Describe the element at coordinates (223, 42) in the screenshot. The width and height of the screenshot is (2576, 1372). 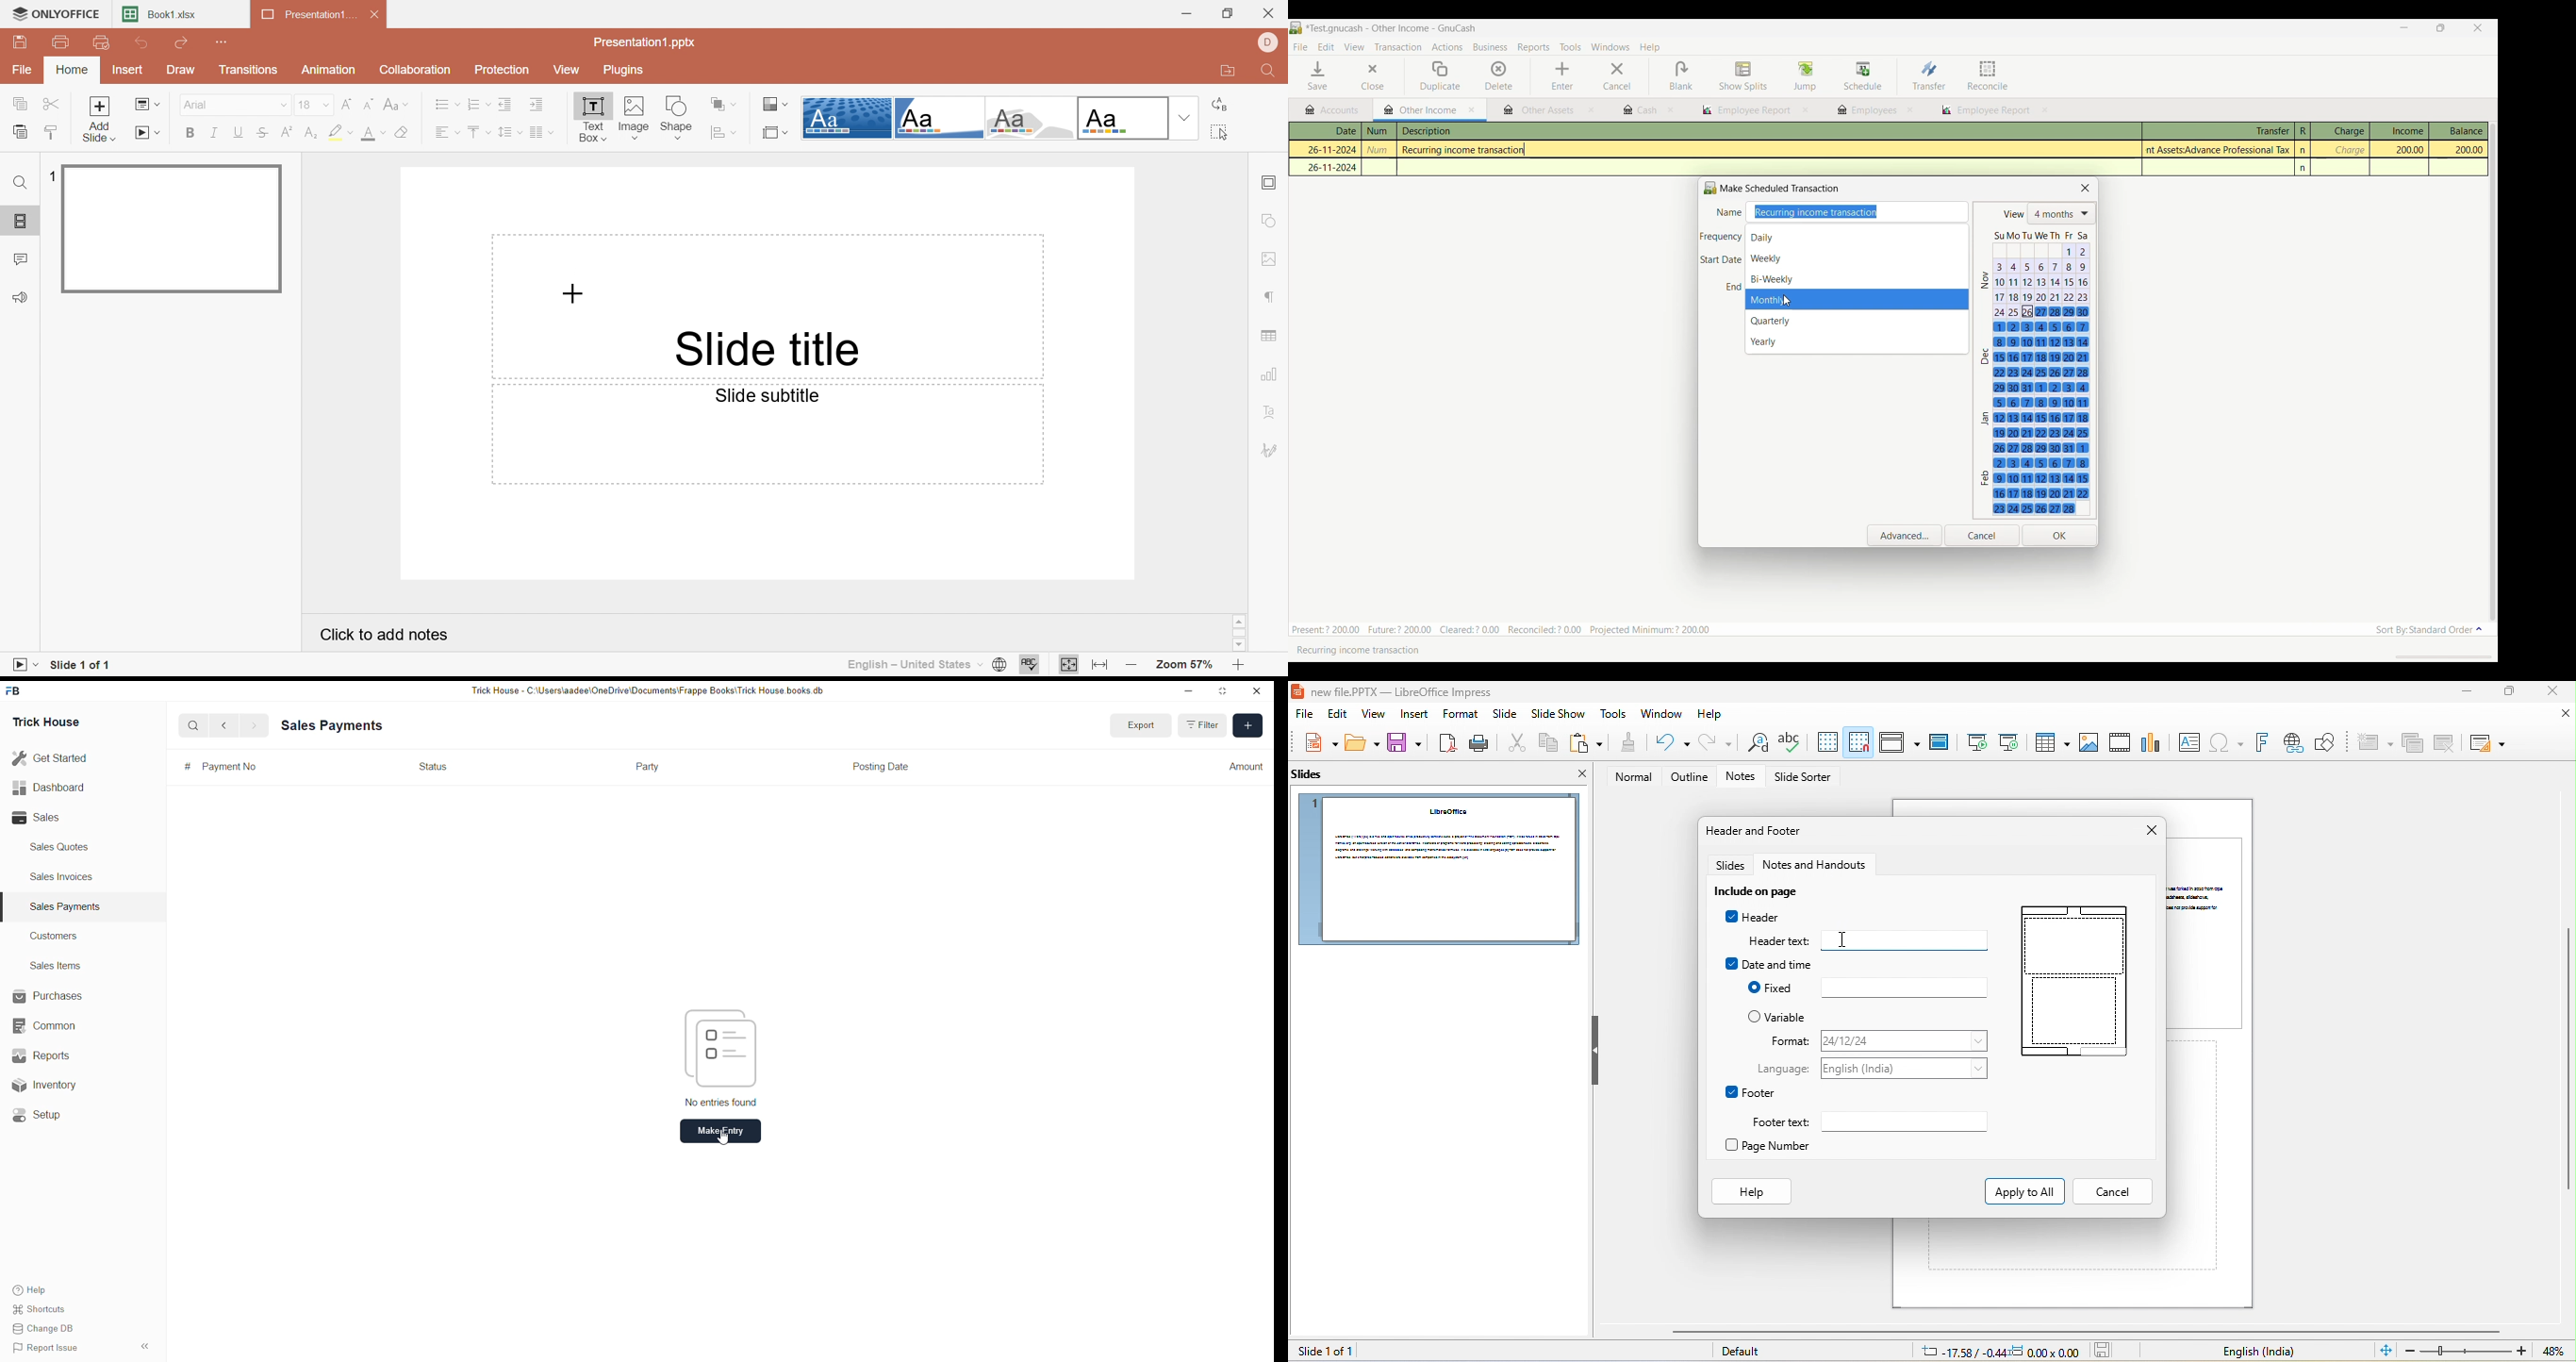
I see `Customize Quick Access Toolbar` at that location.